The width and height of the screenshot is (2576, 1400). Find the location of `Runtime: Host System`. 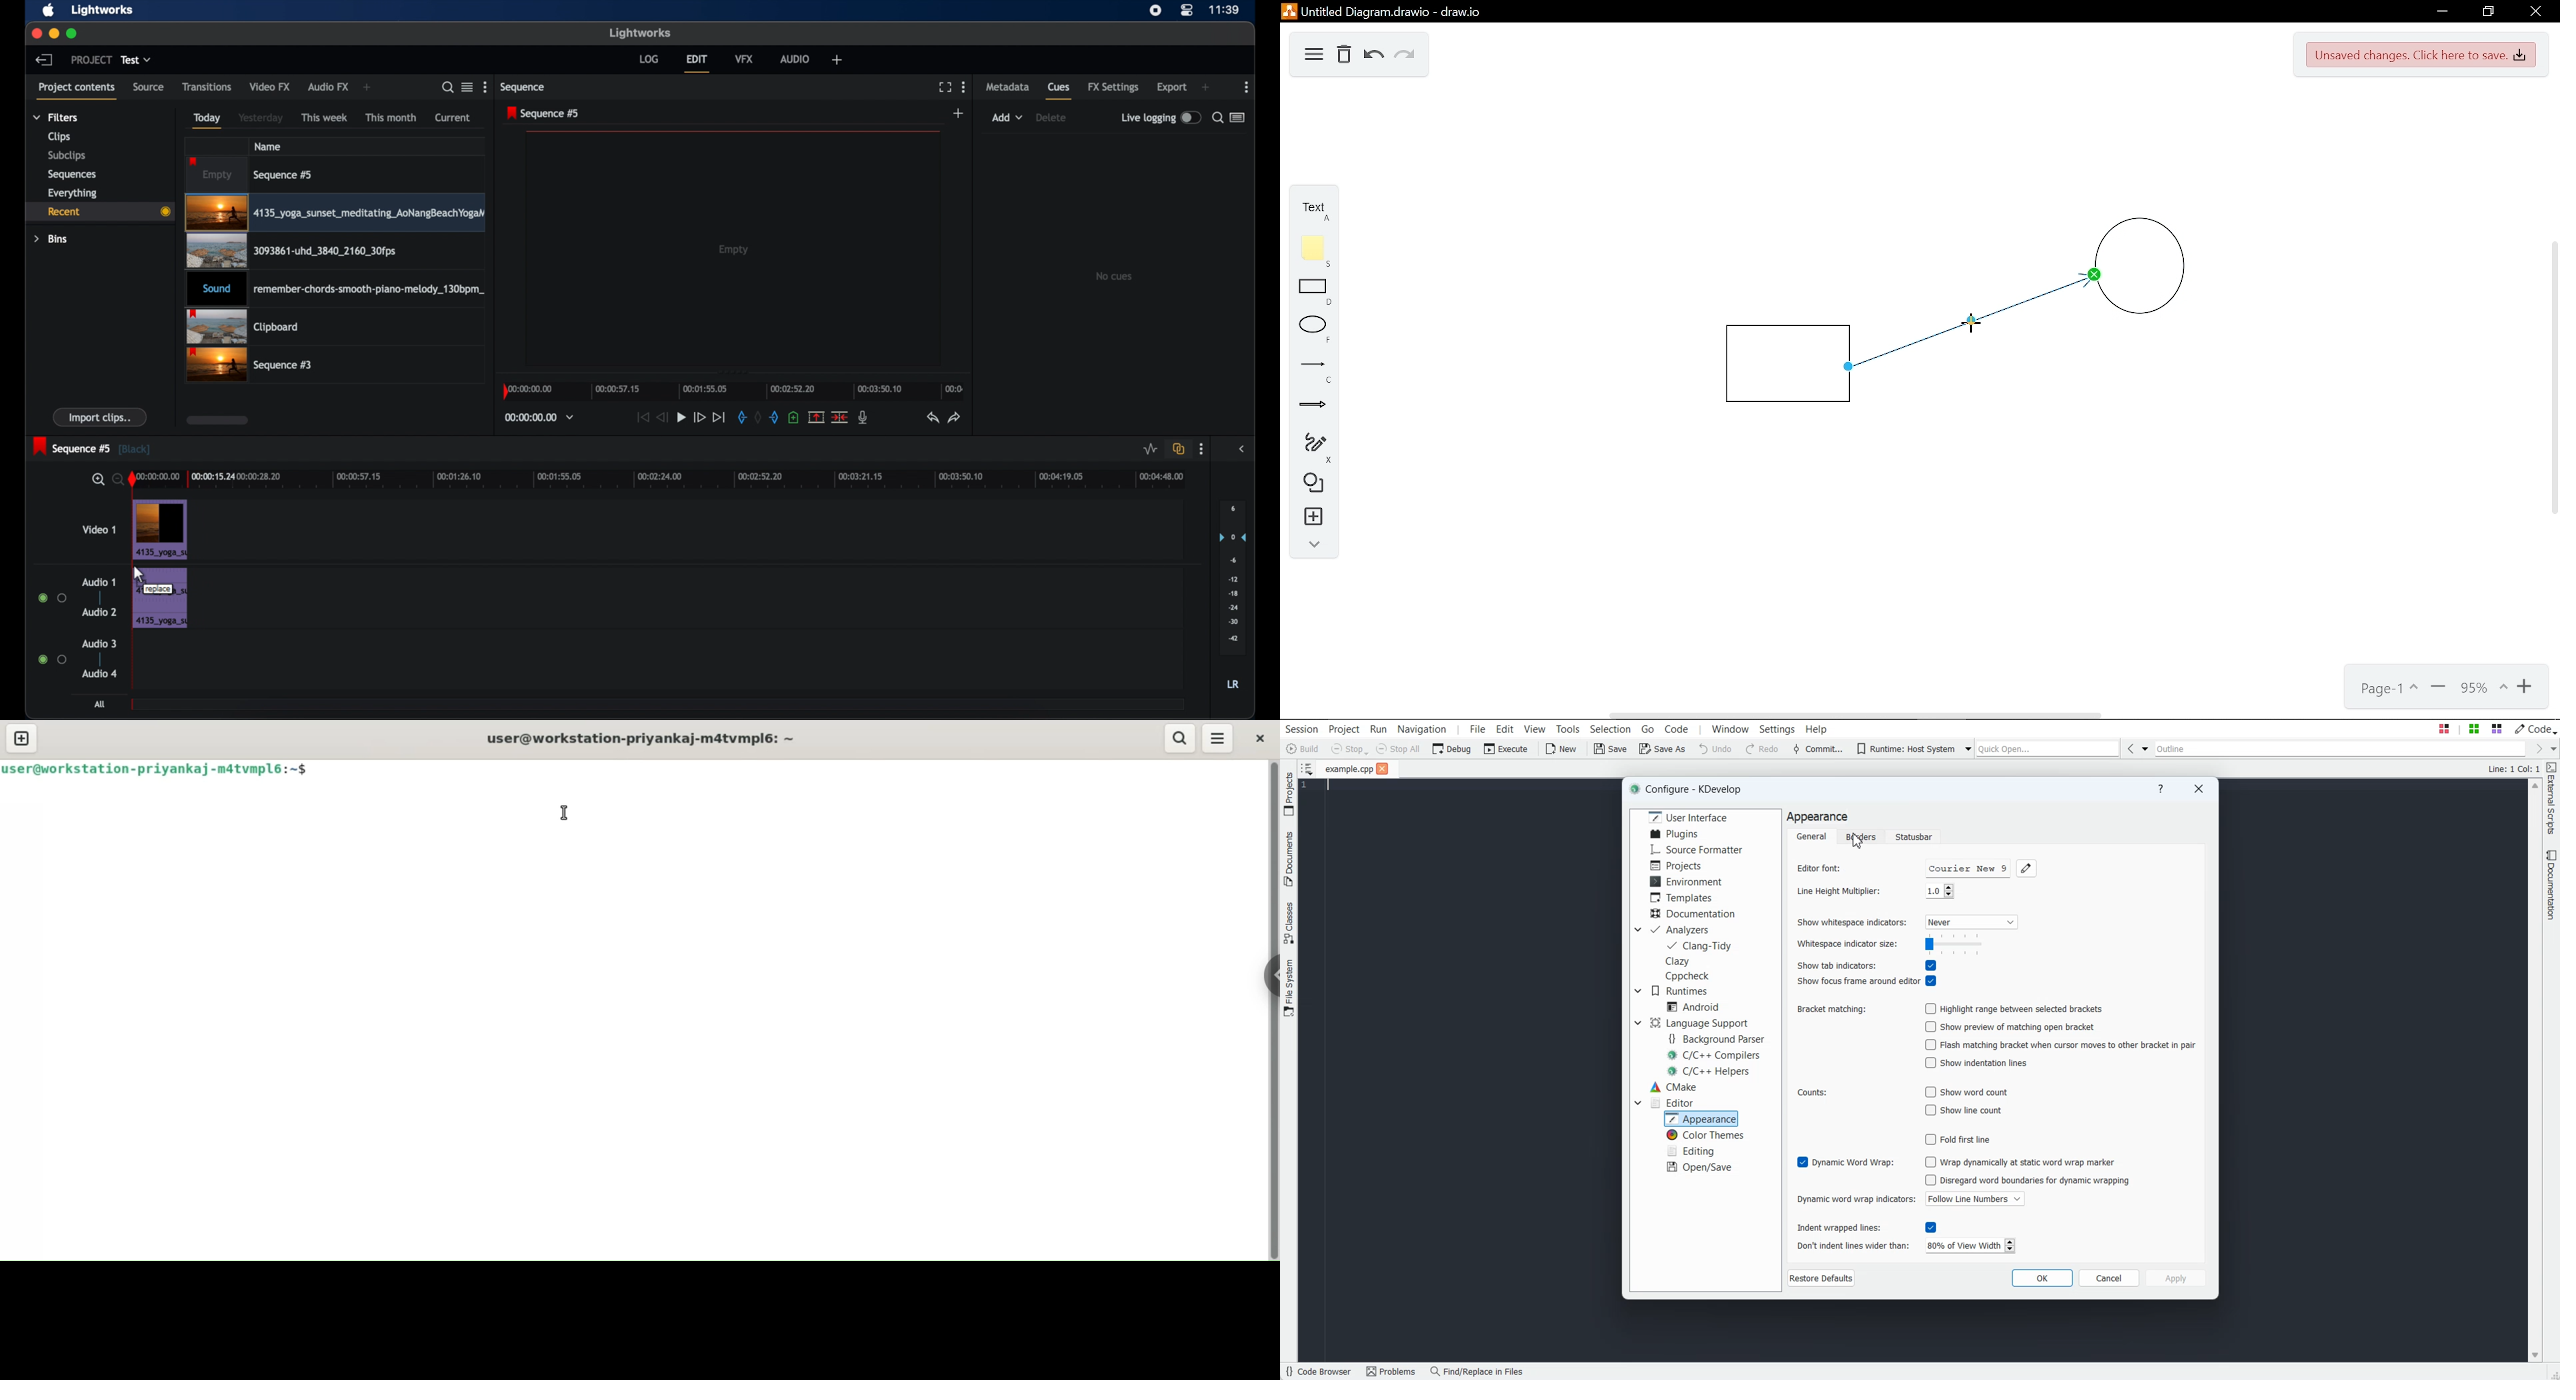

Runtime: Host System is located at coordinates (1904, 749).